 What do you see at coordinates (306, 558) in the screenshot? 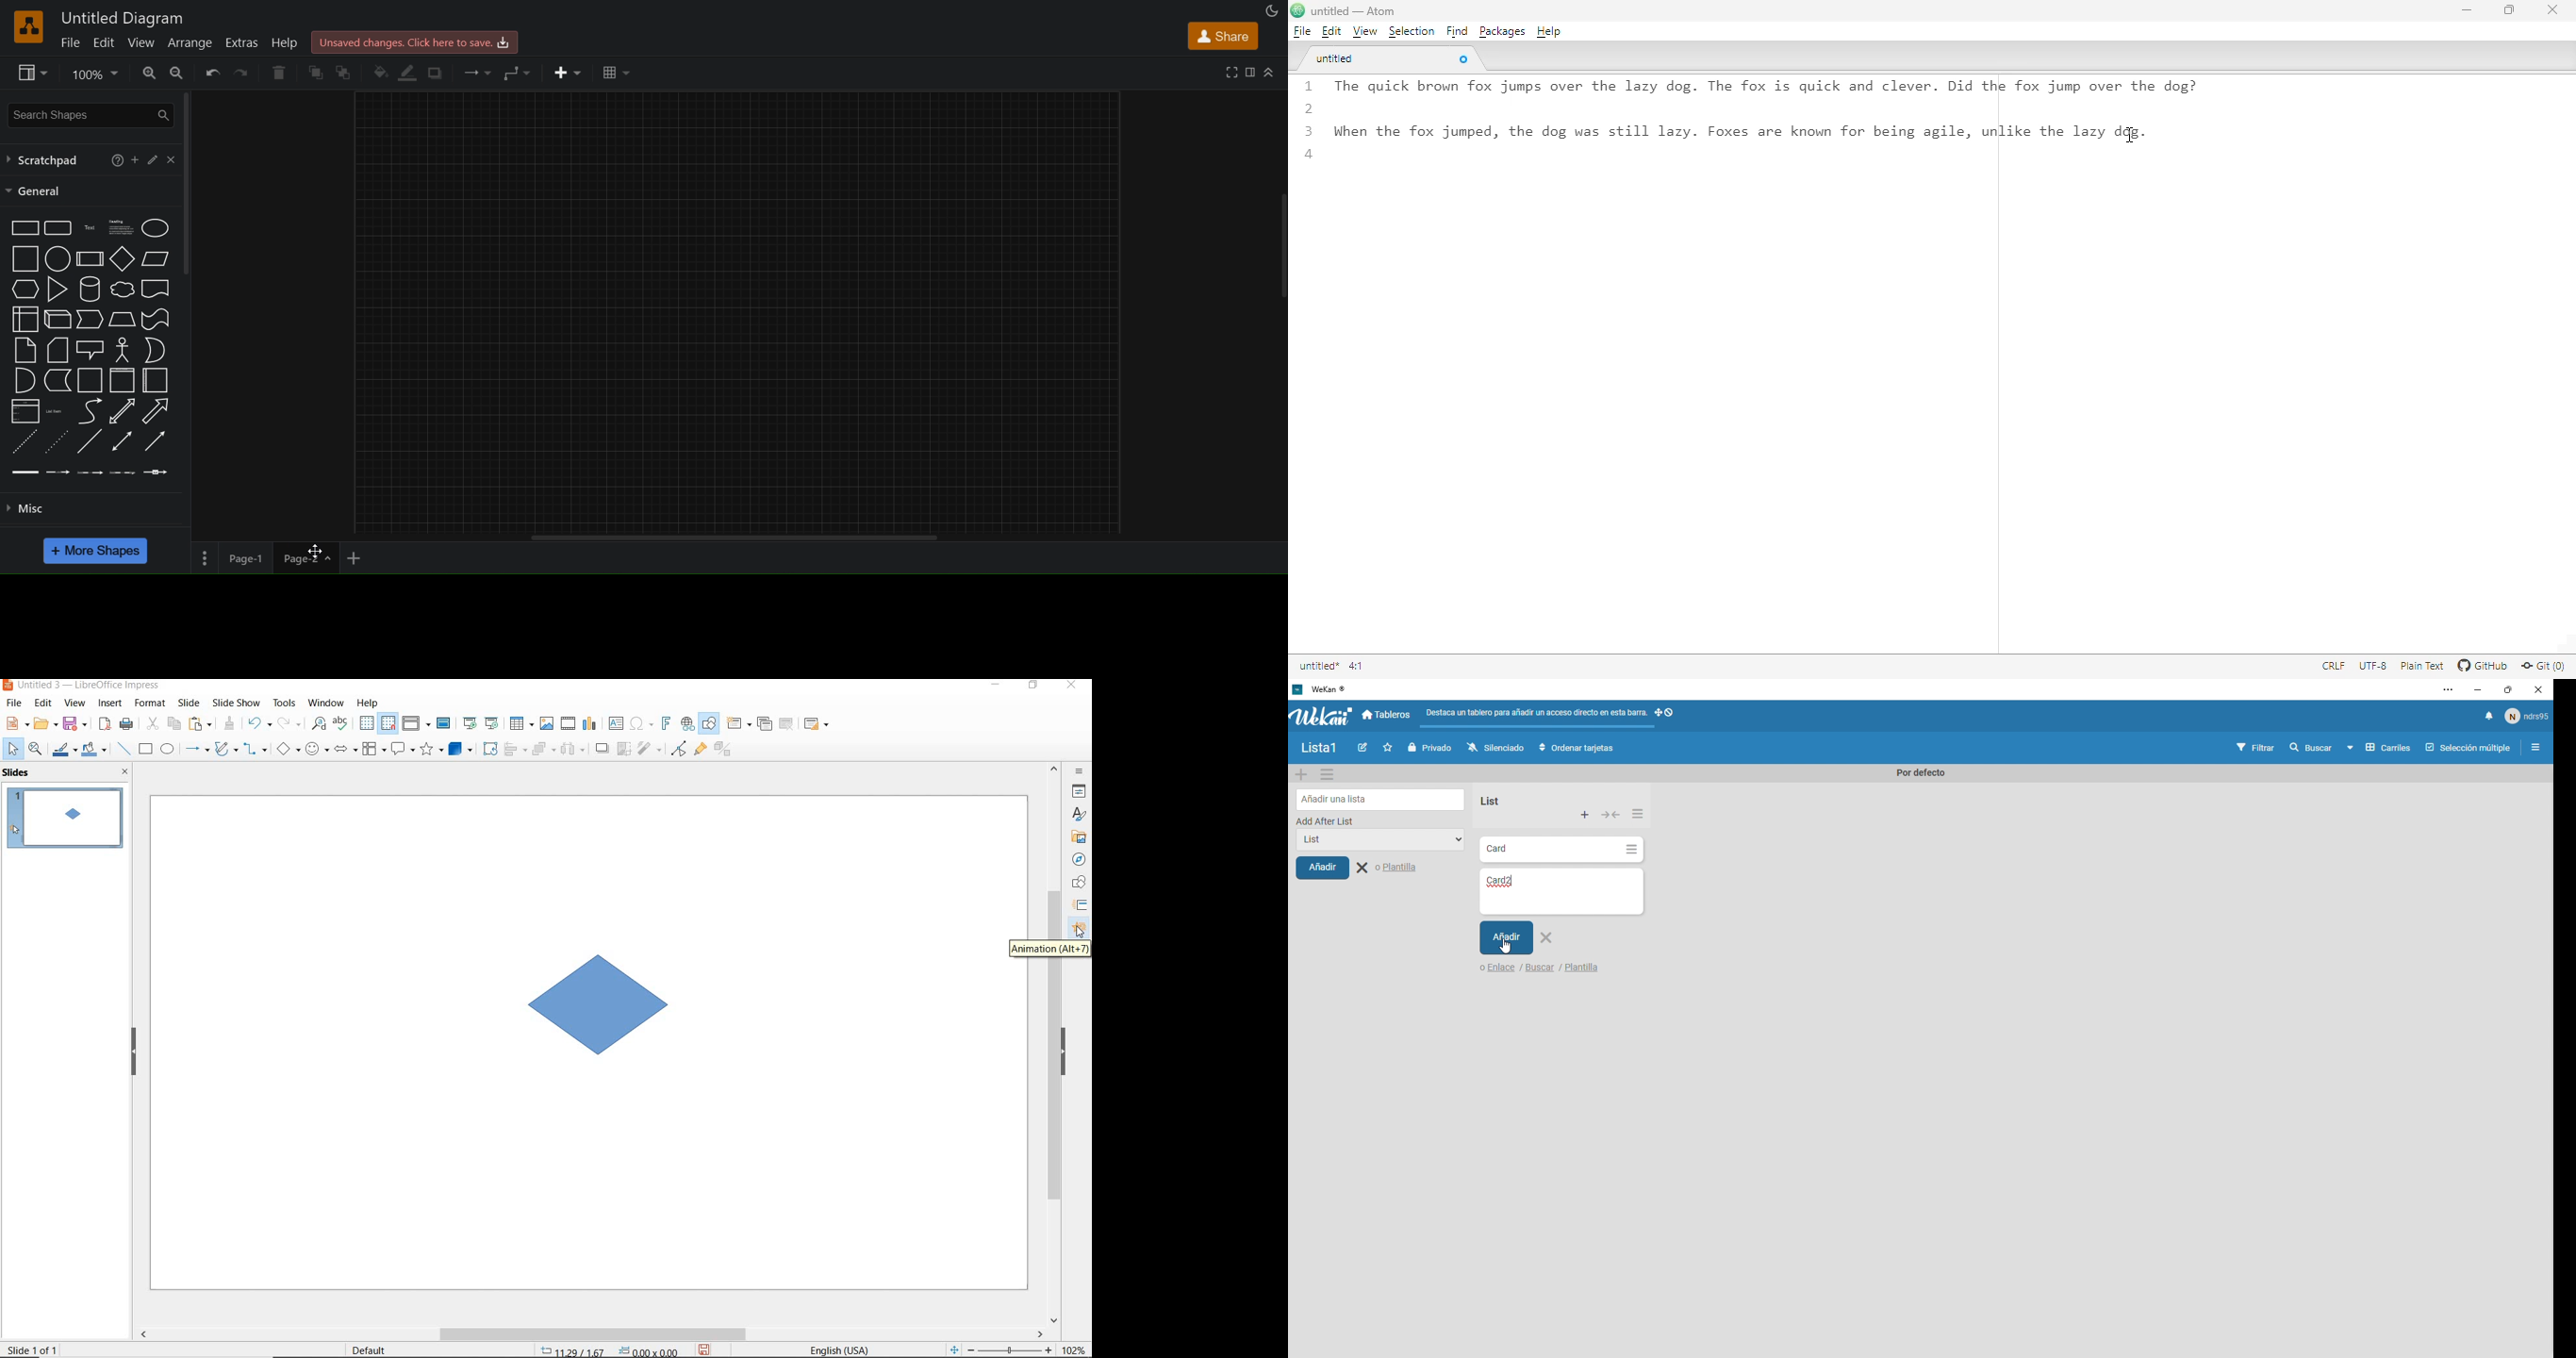
I see `page 2` at bounding box center [306, 558].